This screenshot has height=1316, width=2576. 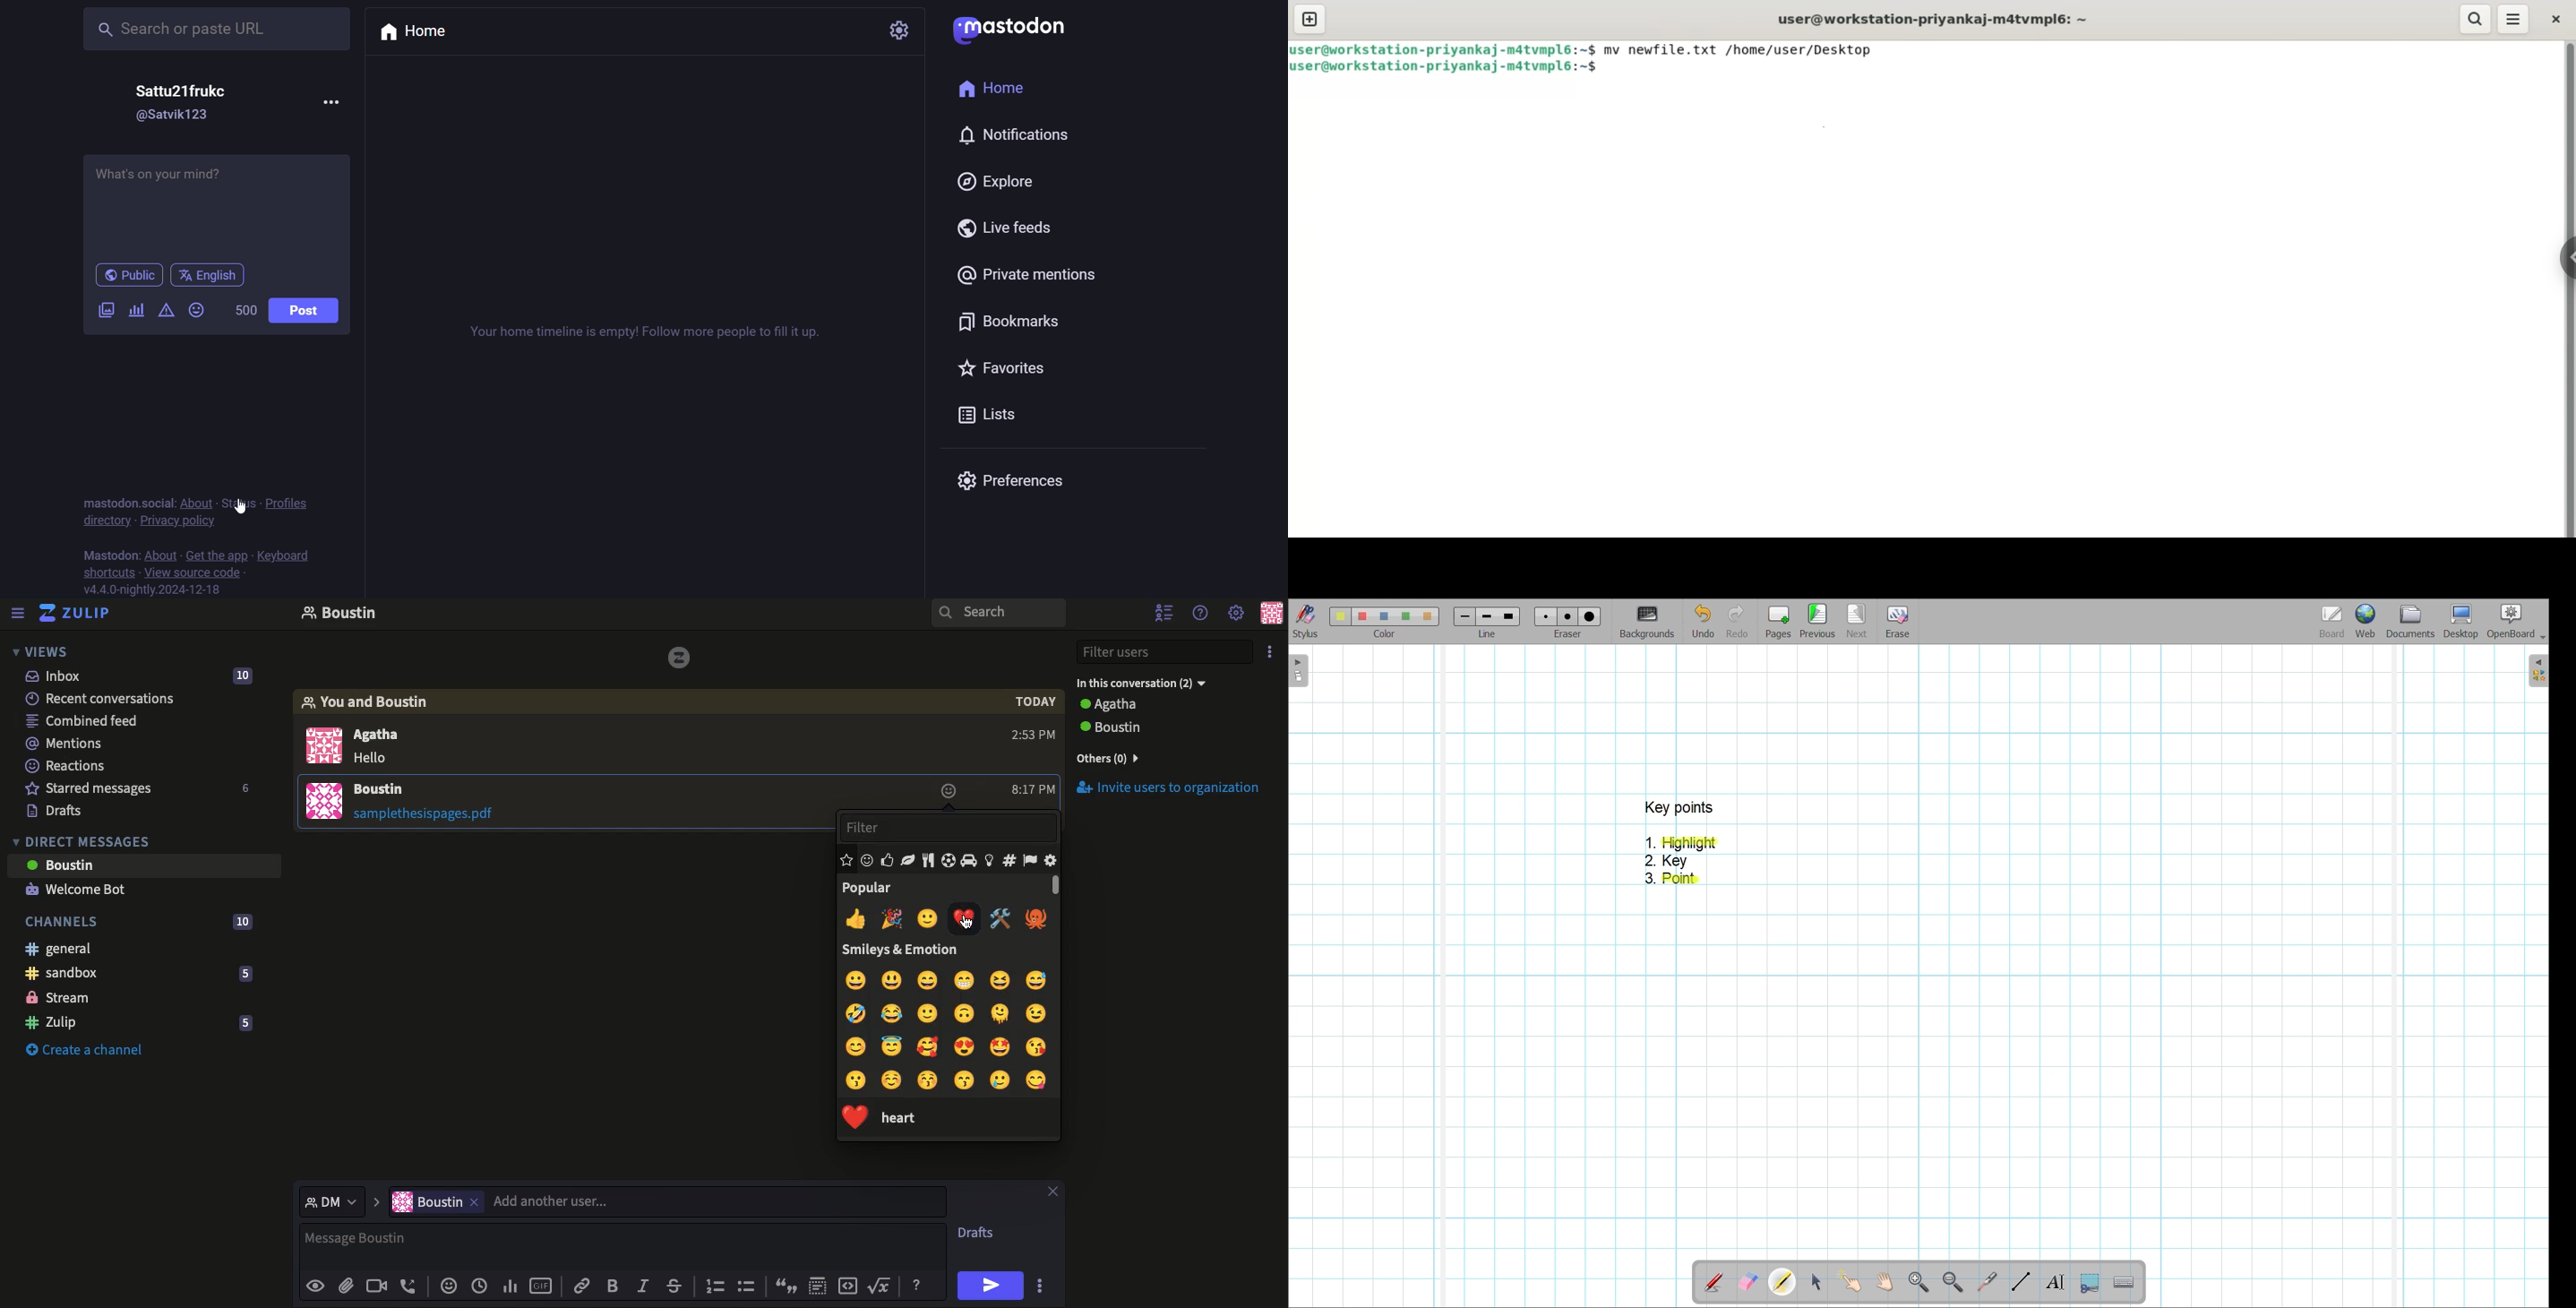 What do you see at coordinates (106, 309) in the screenshot?
I see `image/video` at bounding box center [106, 309].